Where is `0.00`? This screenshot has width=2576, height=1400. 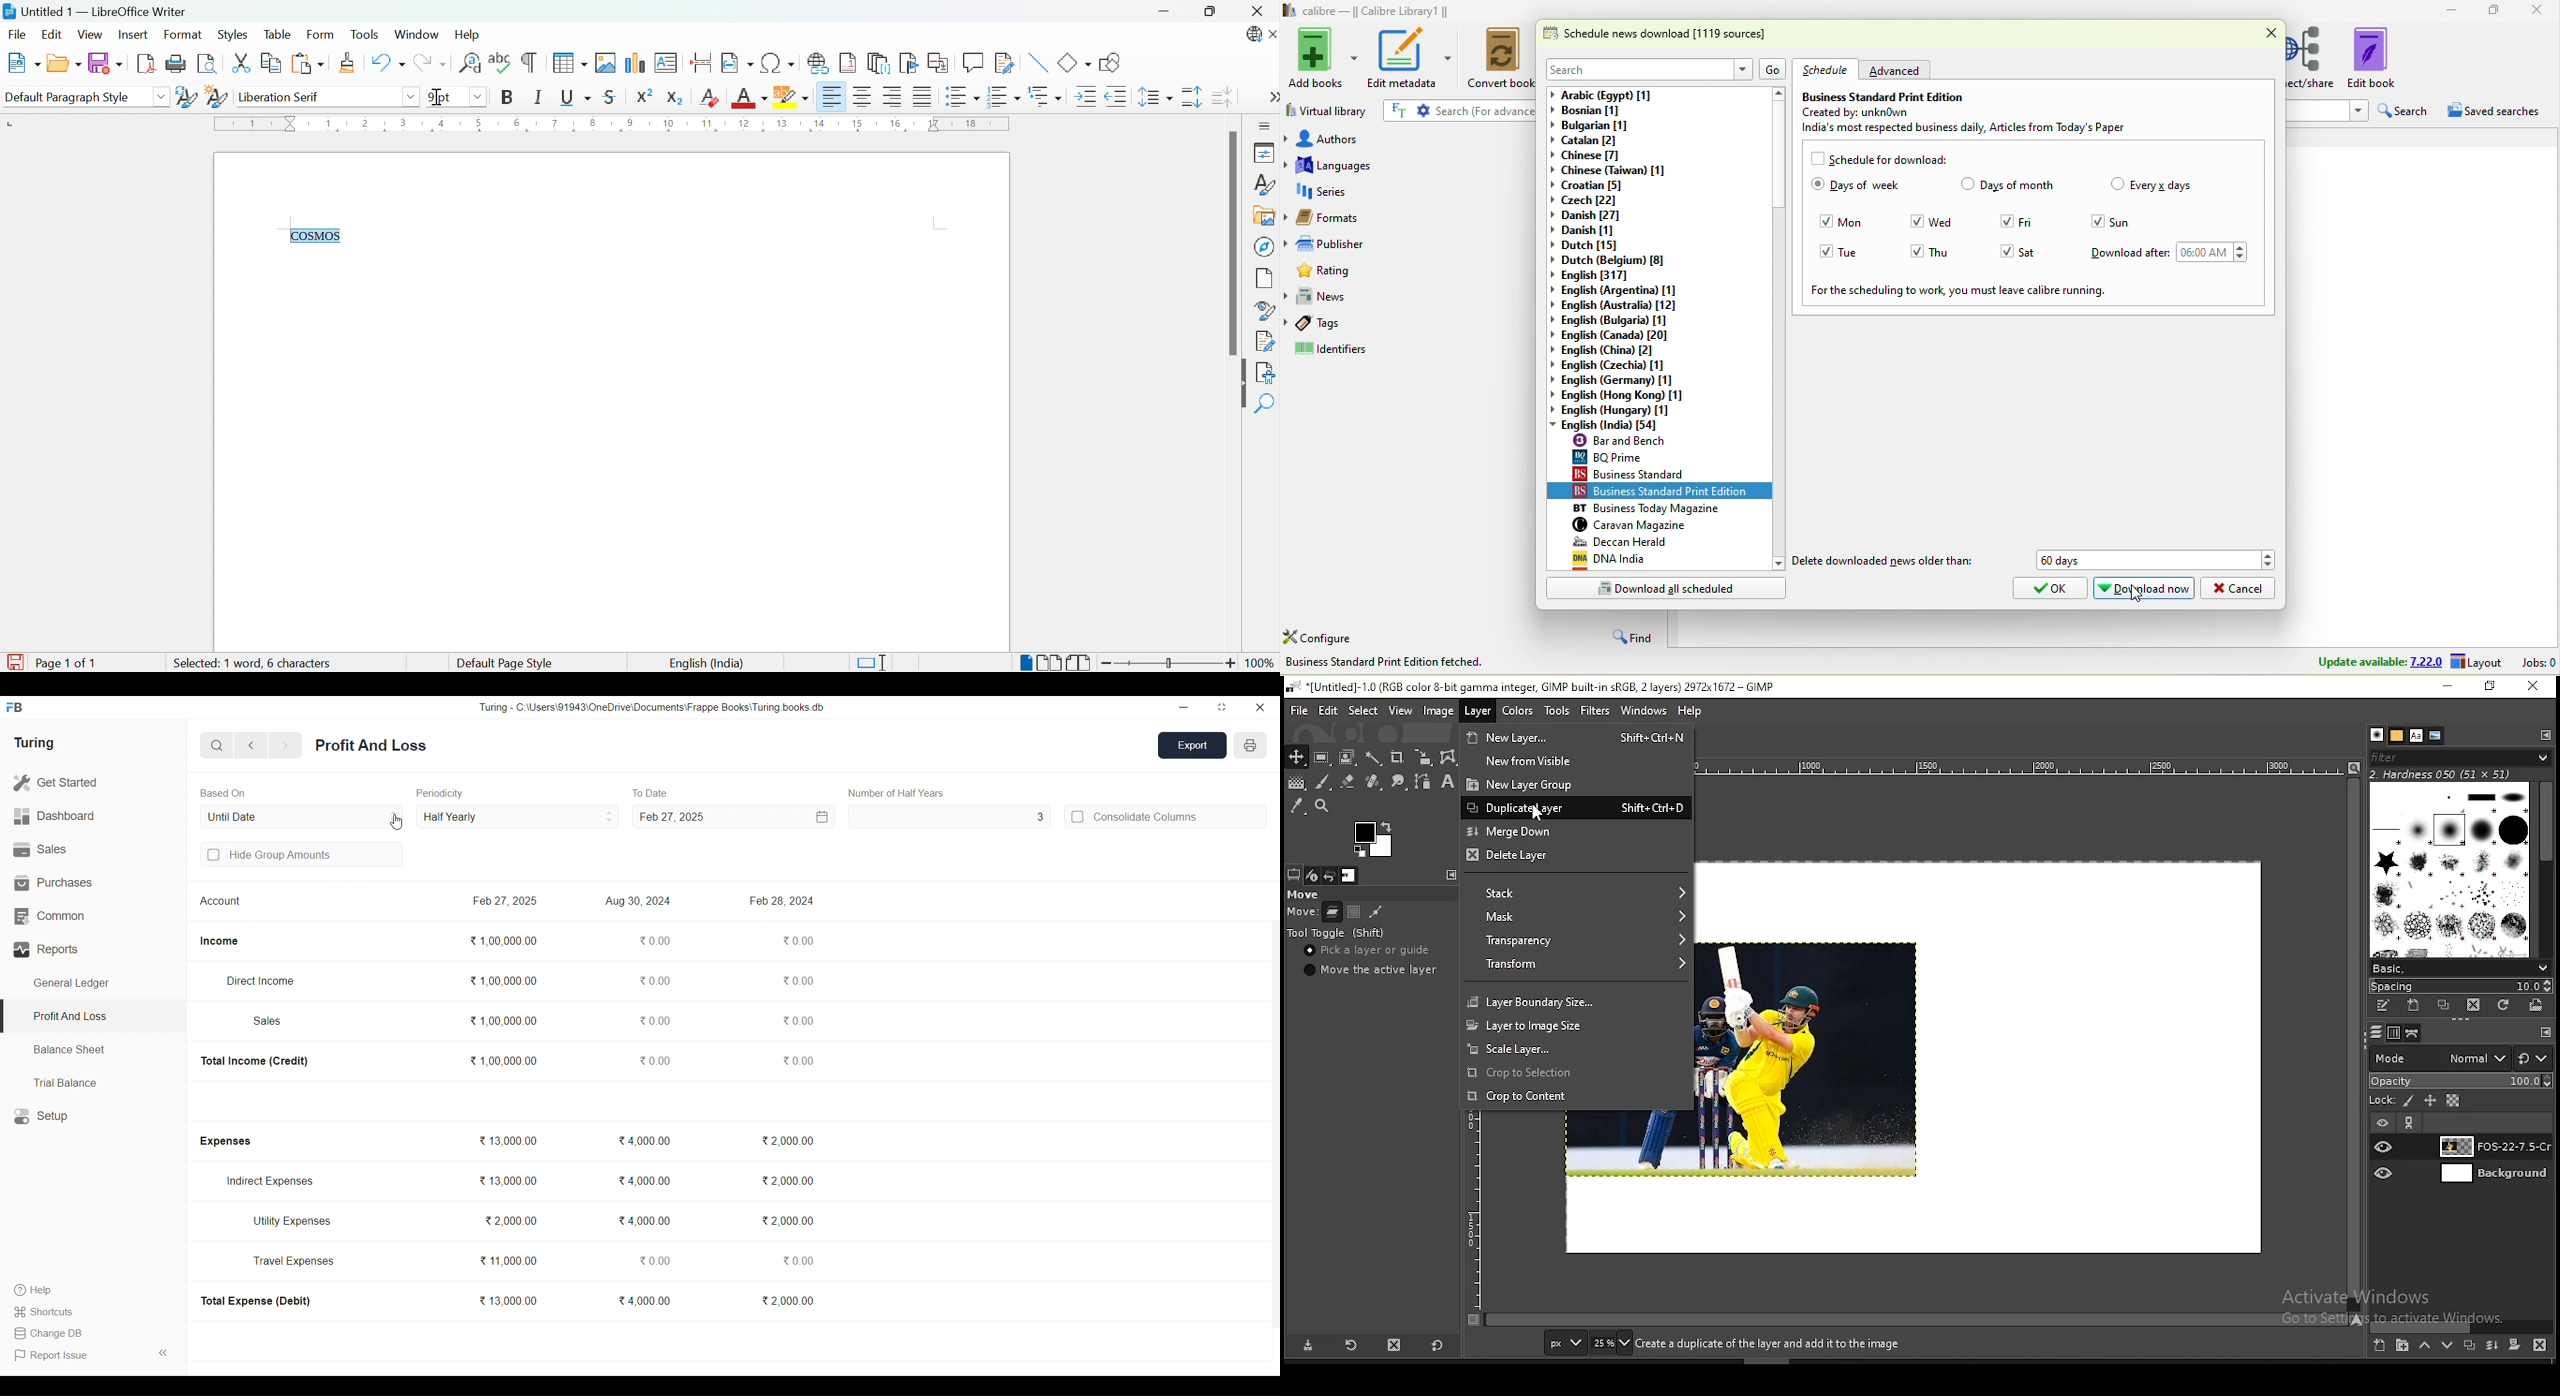
0.00 is located at coordinates (797, 981).